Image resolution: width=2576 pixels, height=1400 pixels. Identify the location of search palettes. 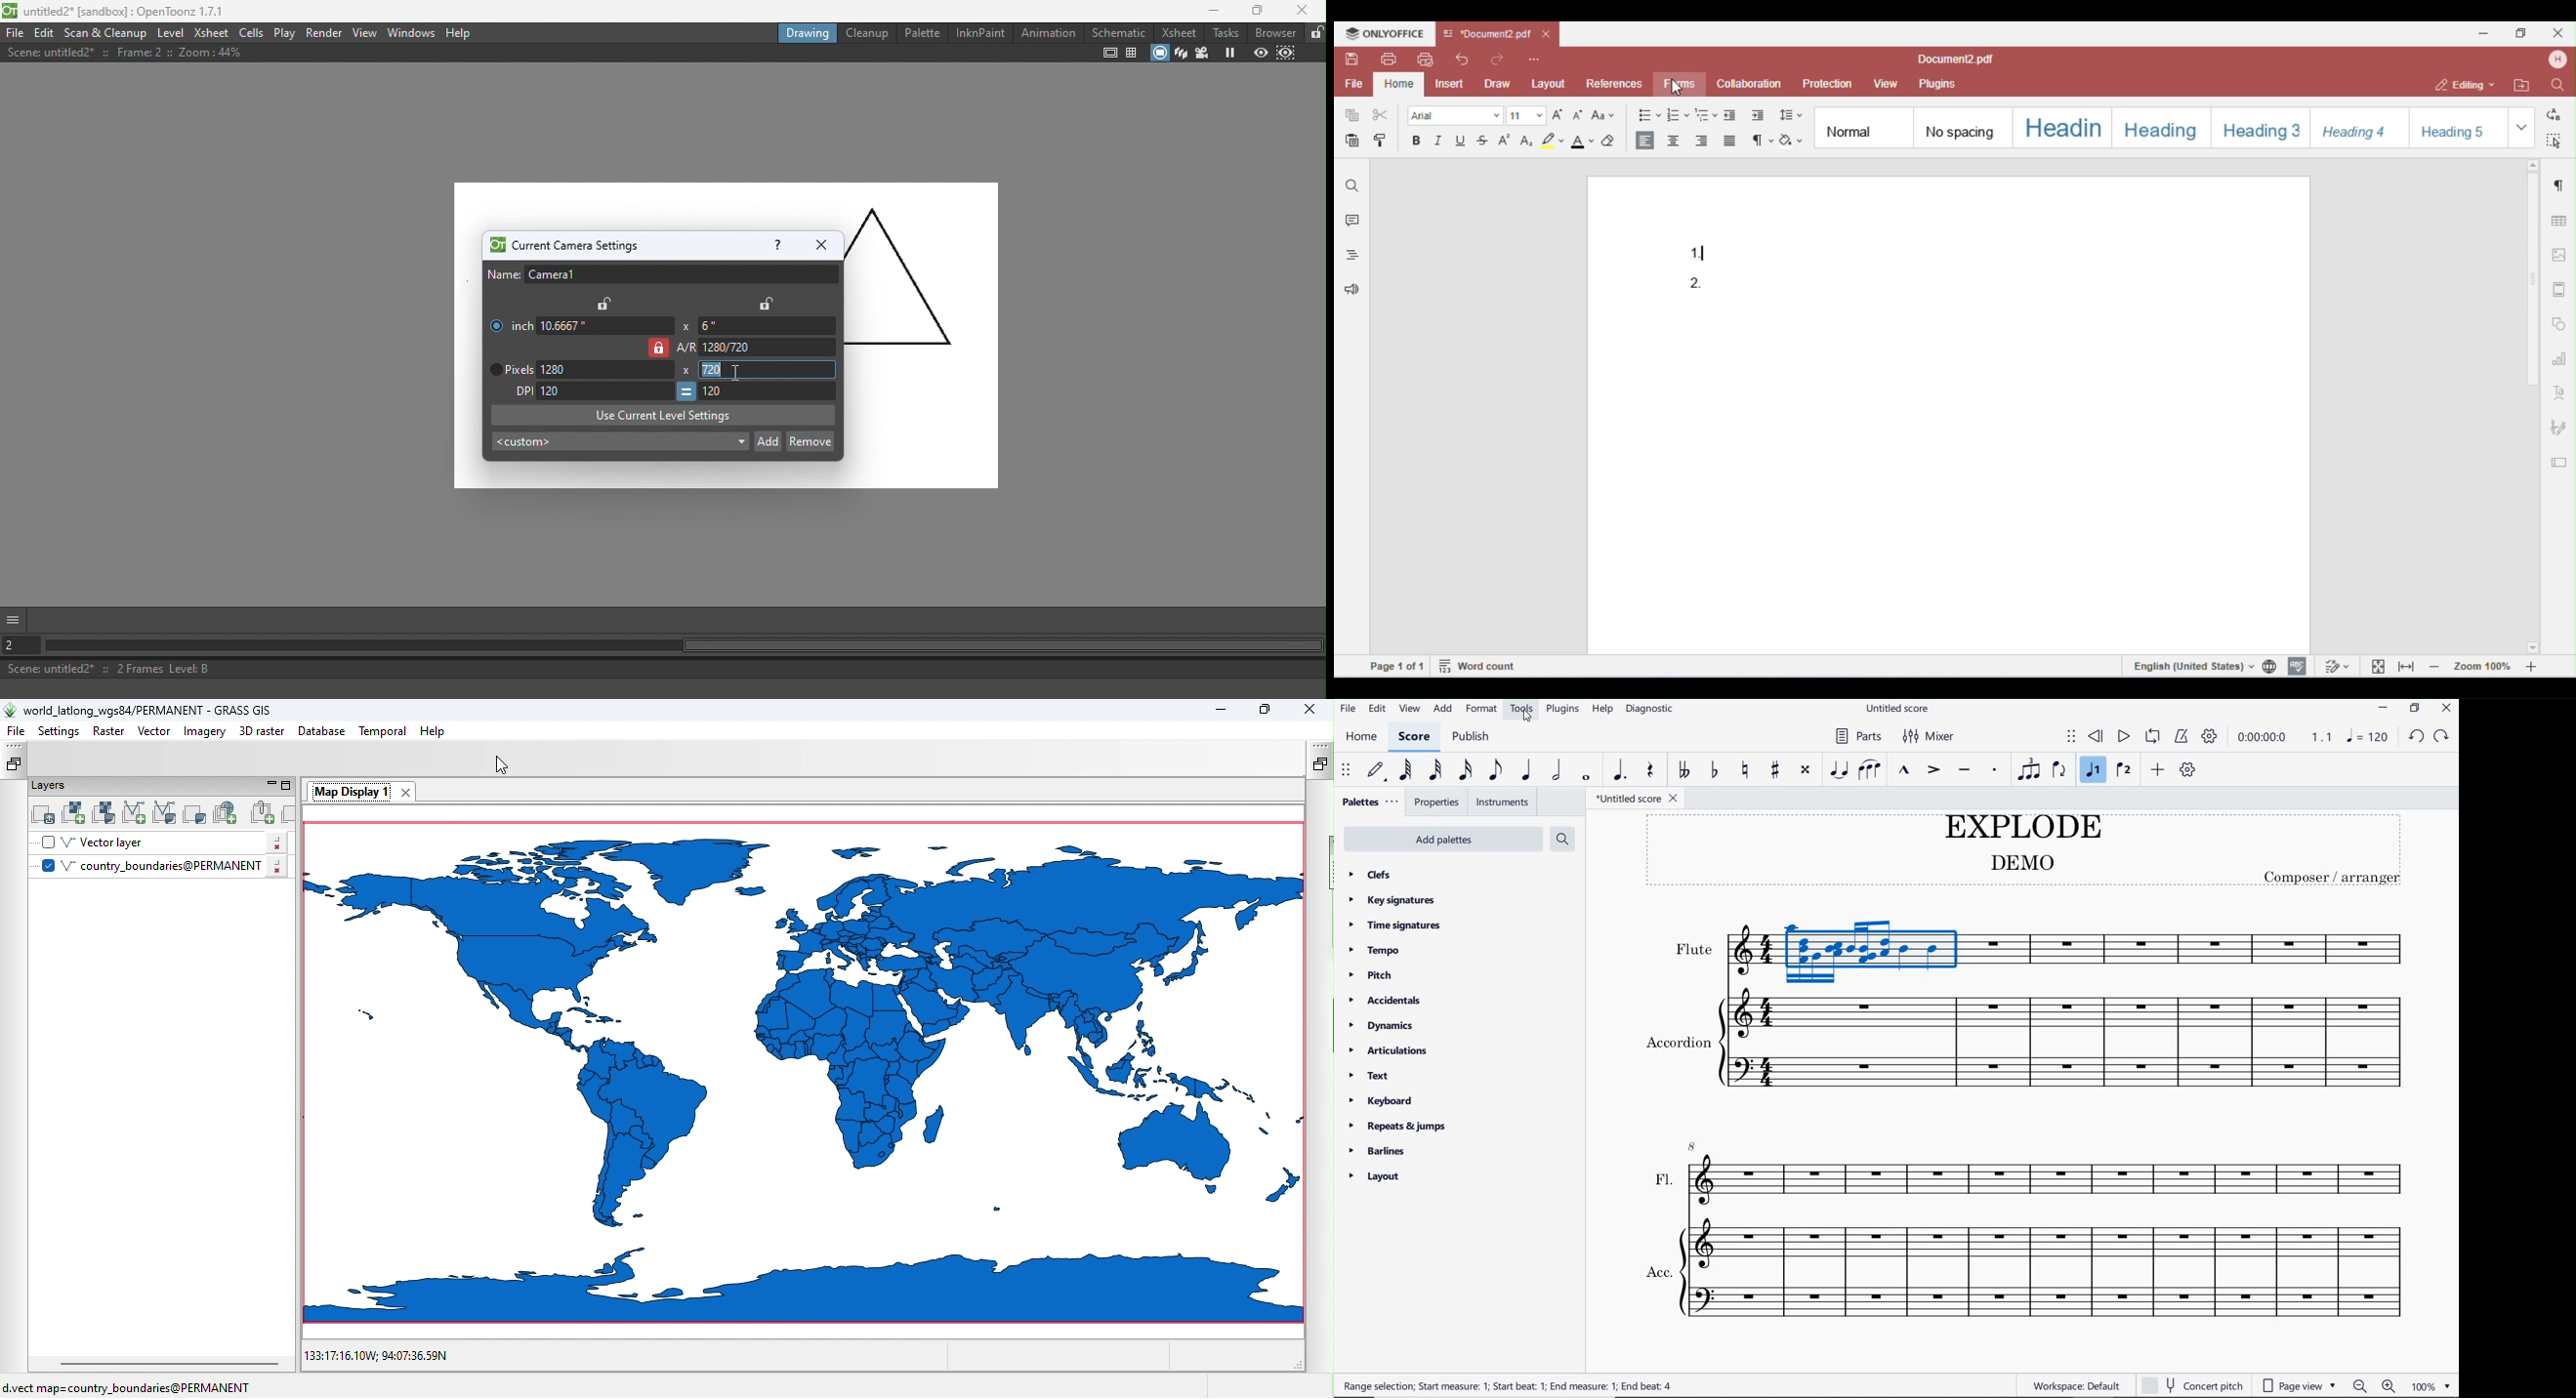
(1562, 840).